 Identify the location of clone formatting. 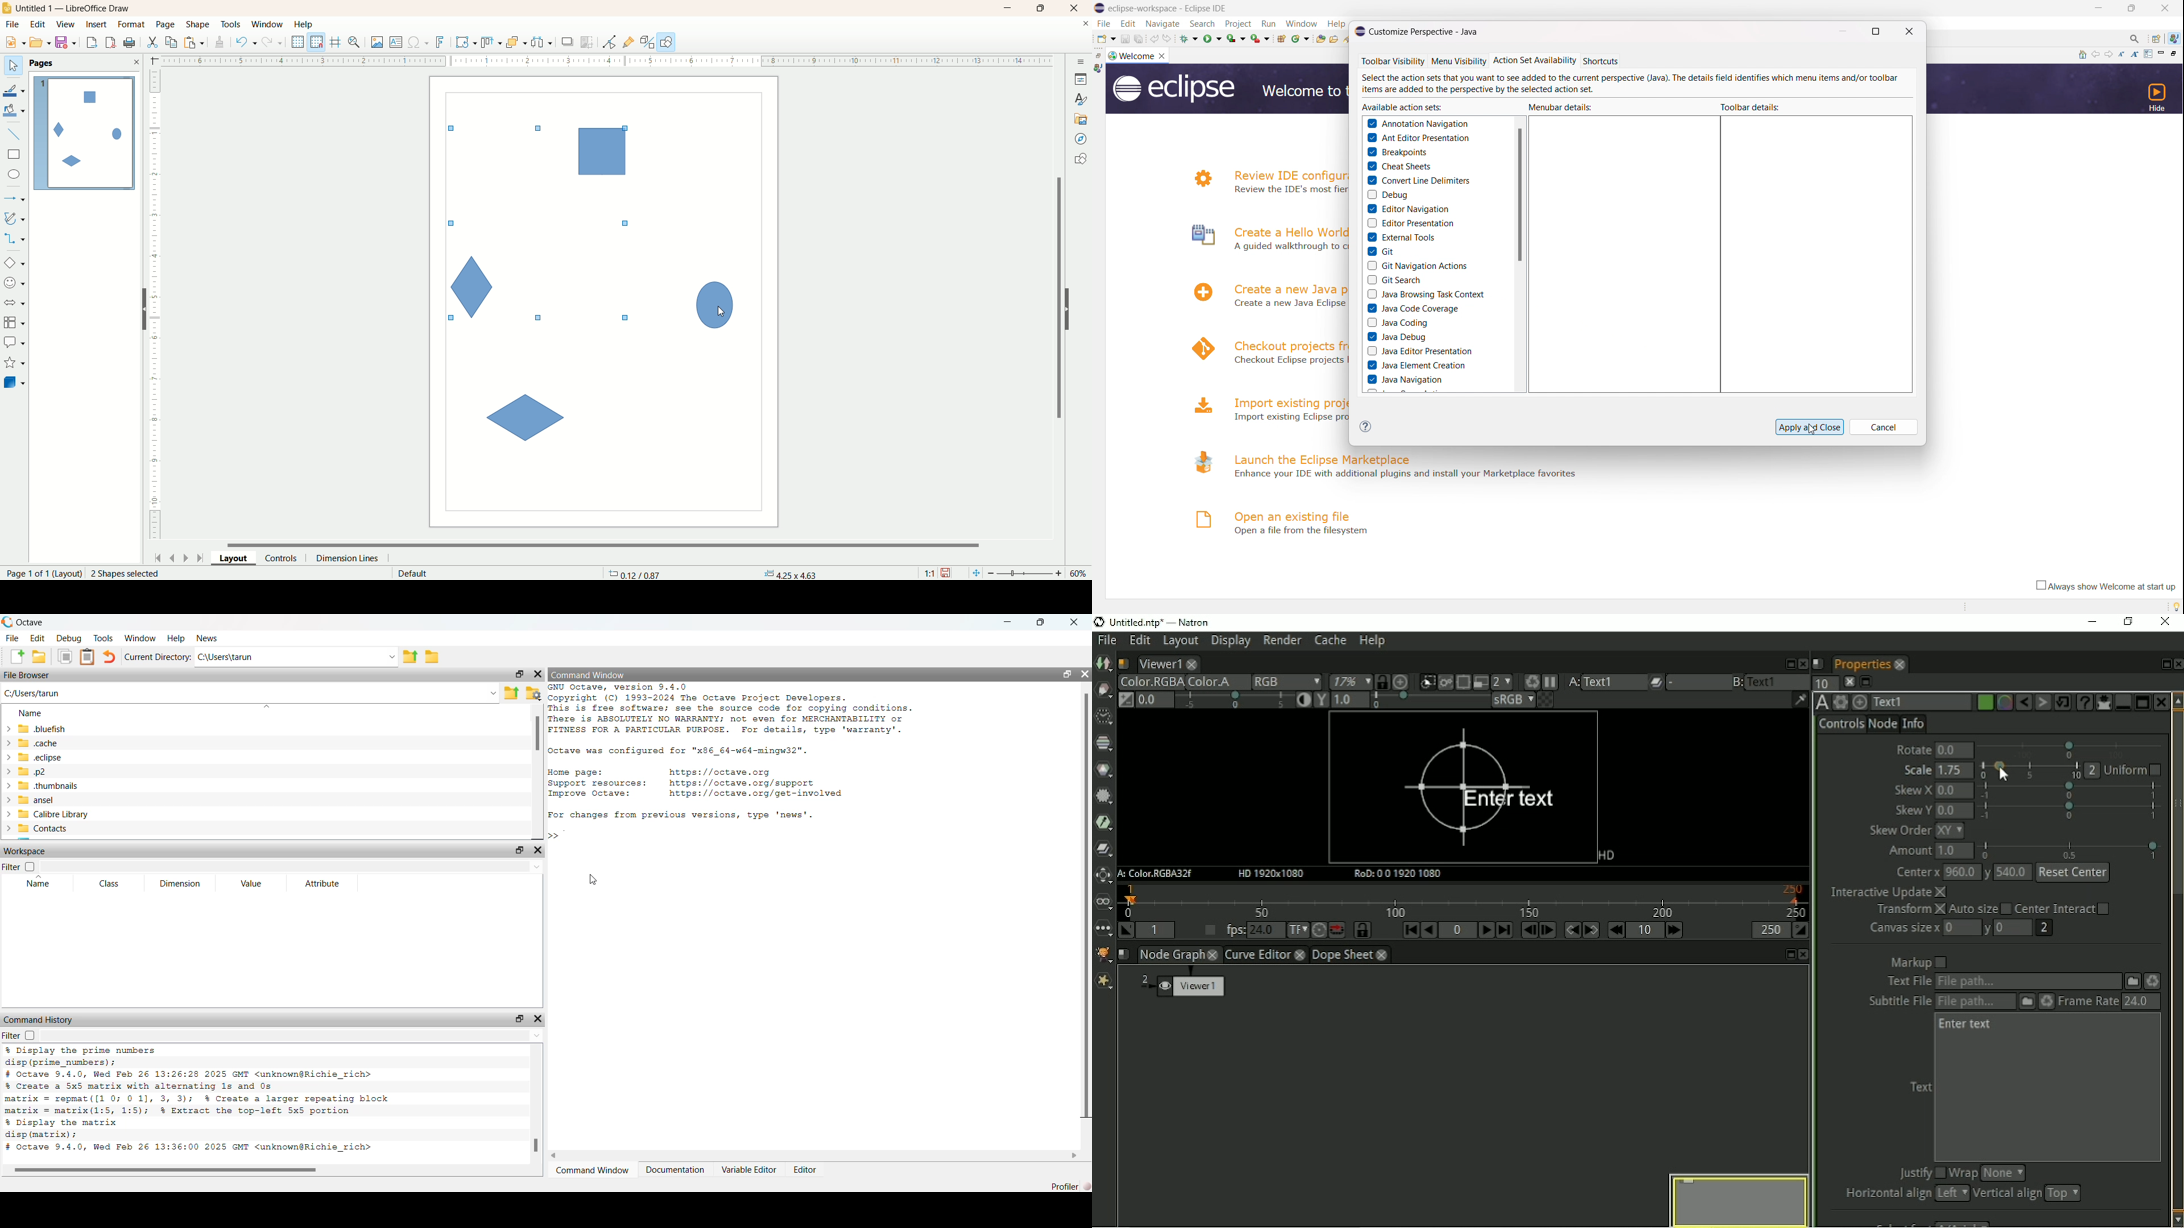
(220, 40).